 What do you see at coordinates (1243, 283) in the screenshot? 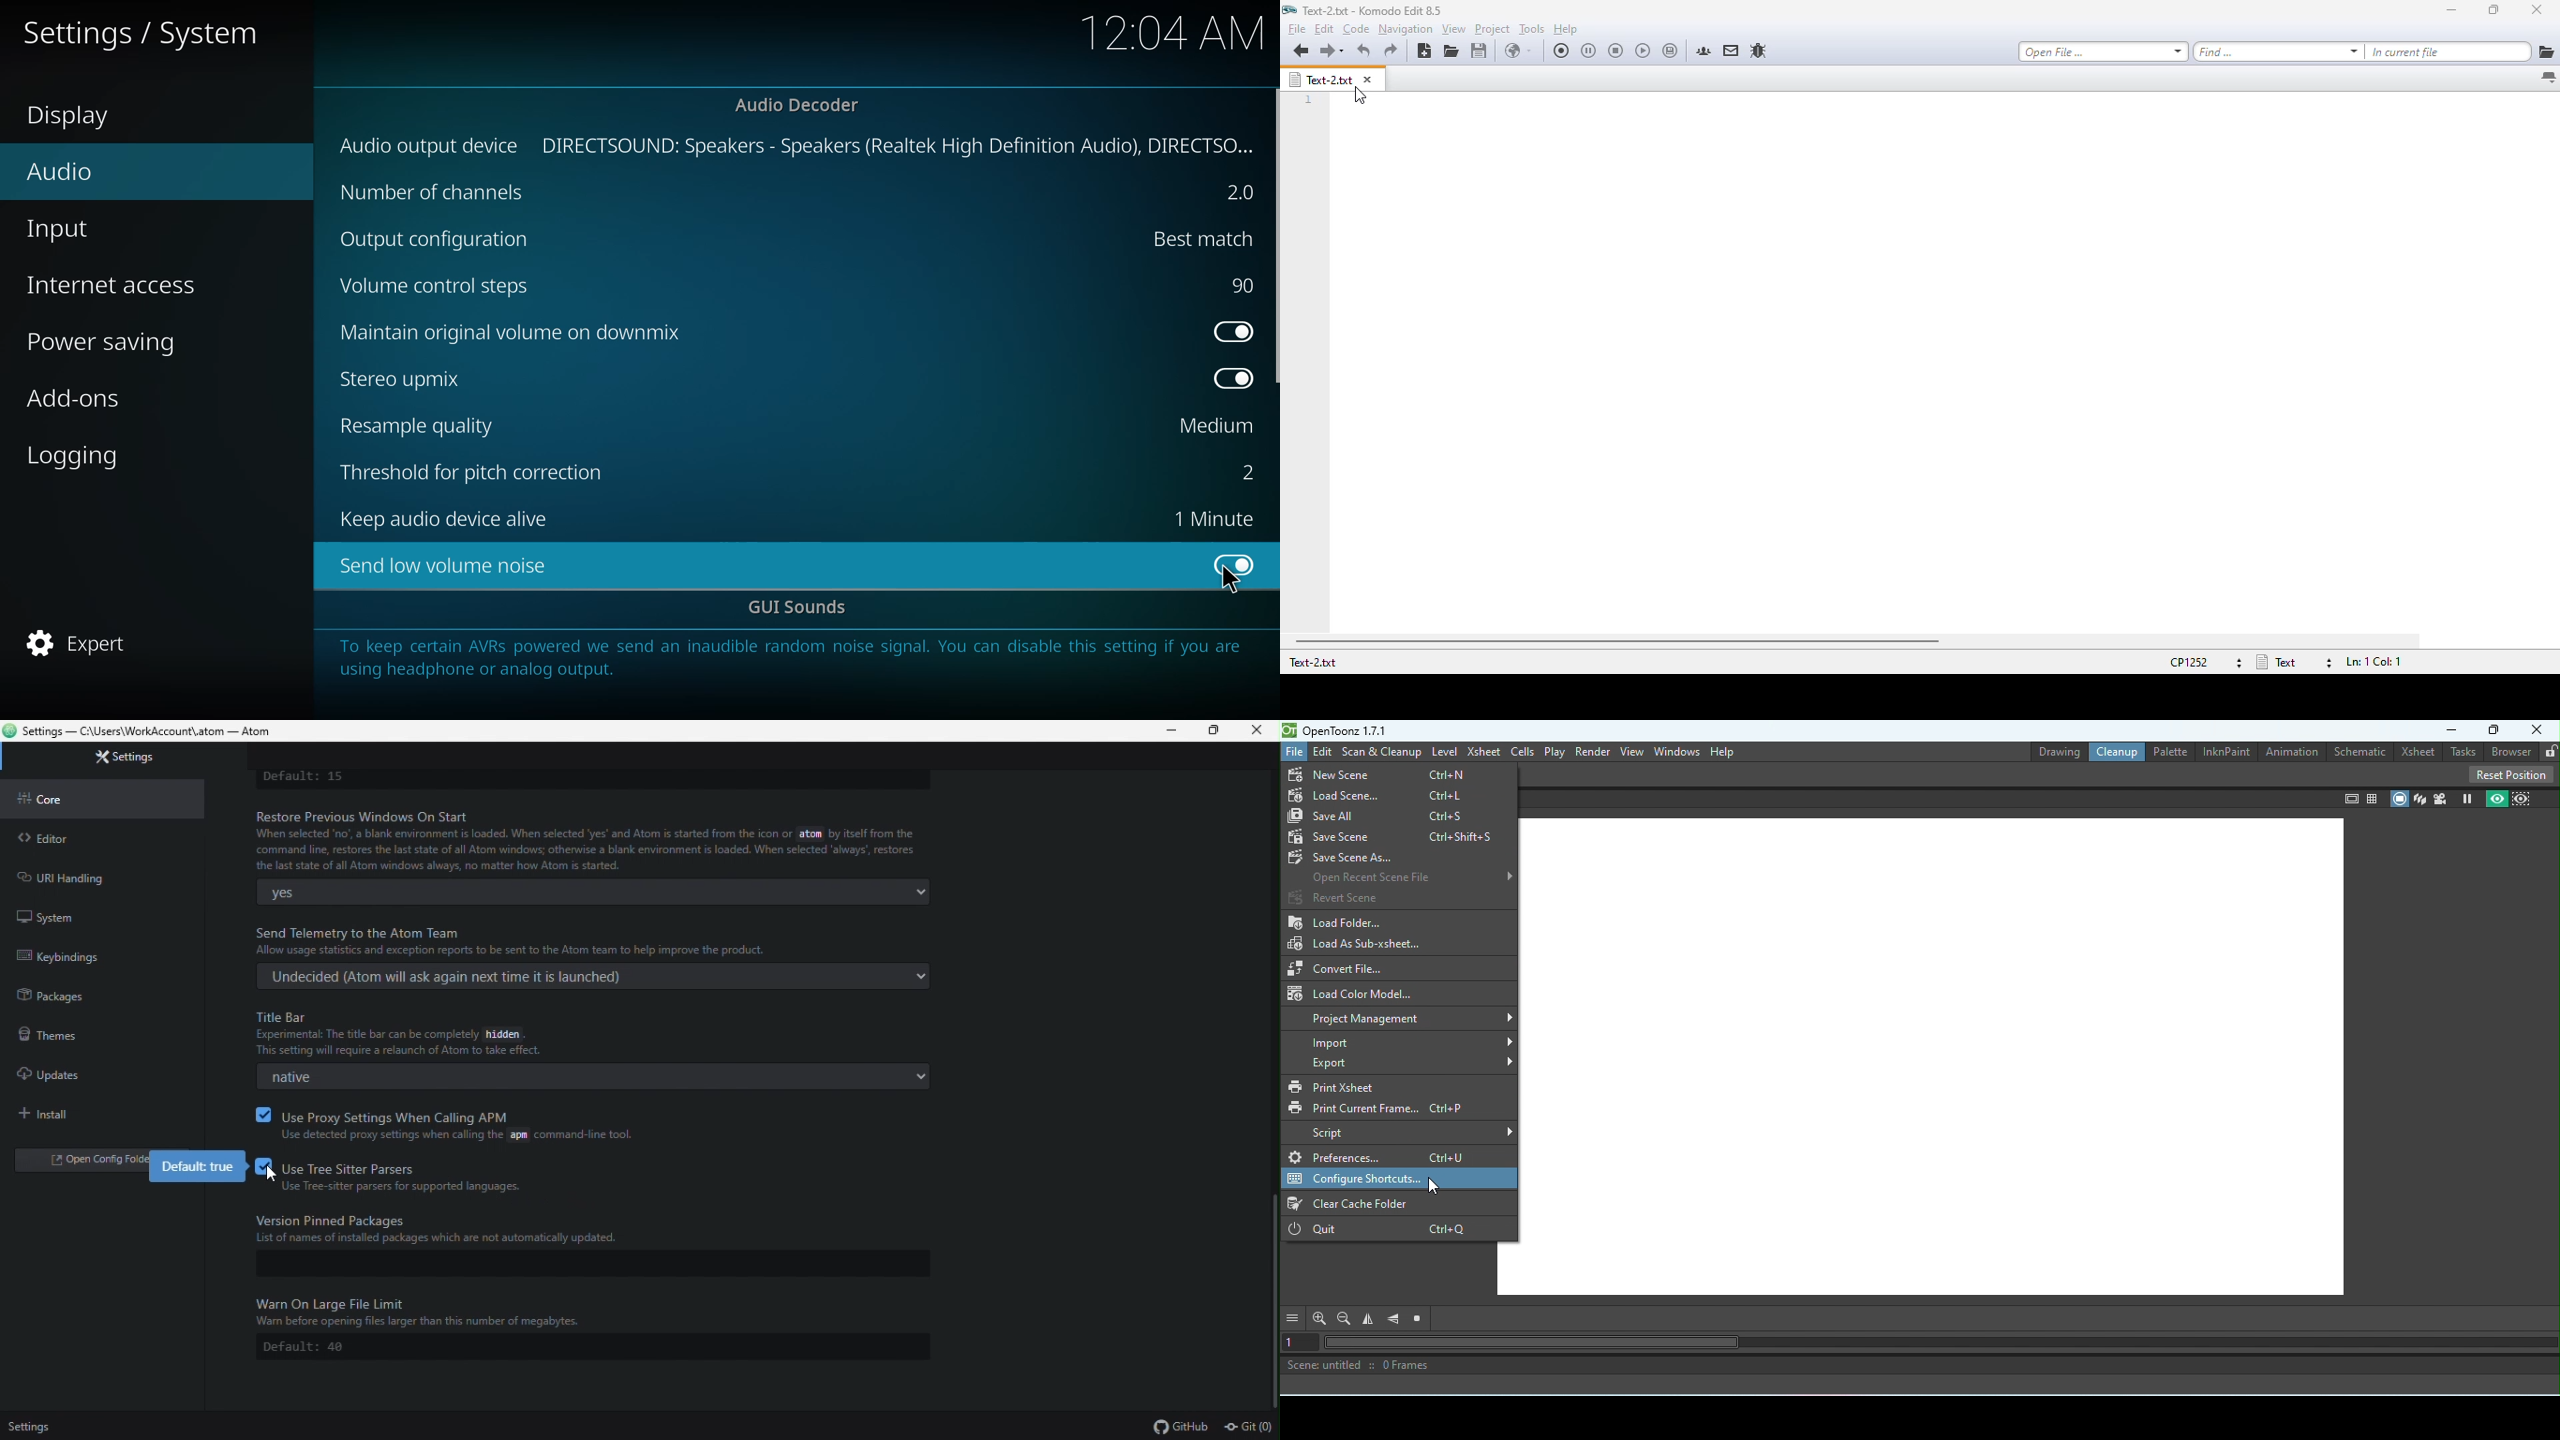
I see `90` at bounding box center [1243, 283].